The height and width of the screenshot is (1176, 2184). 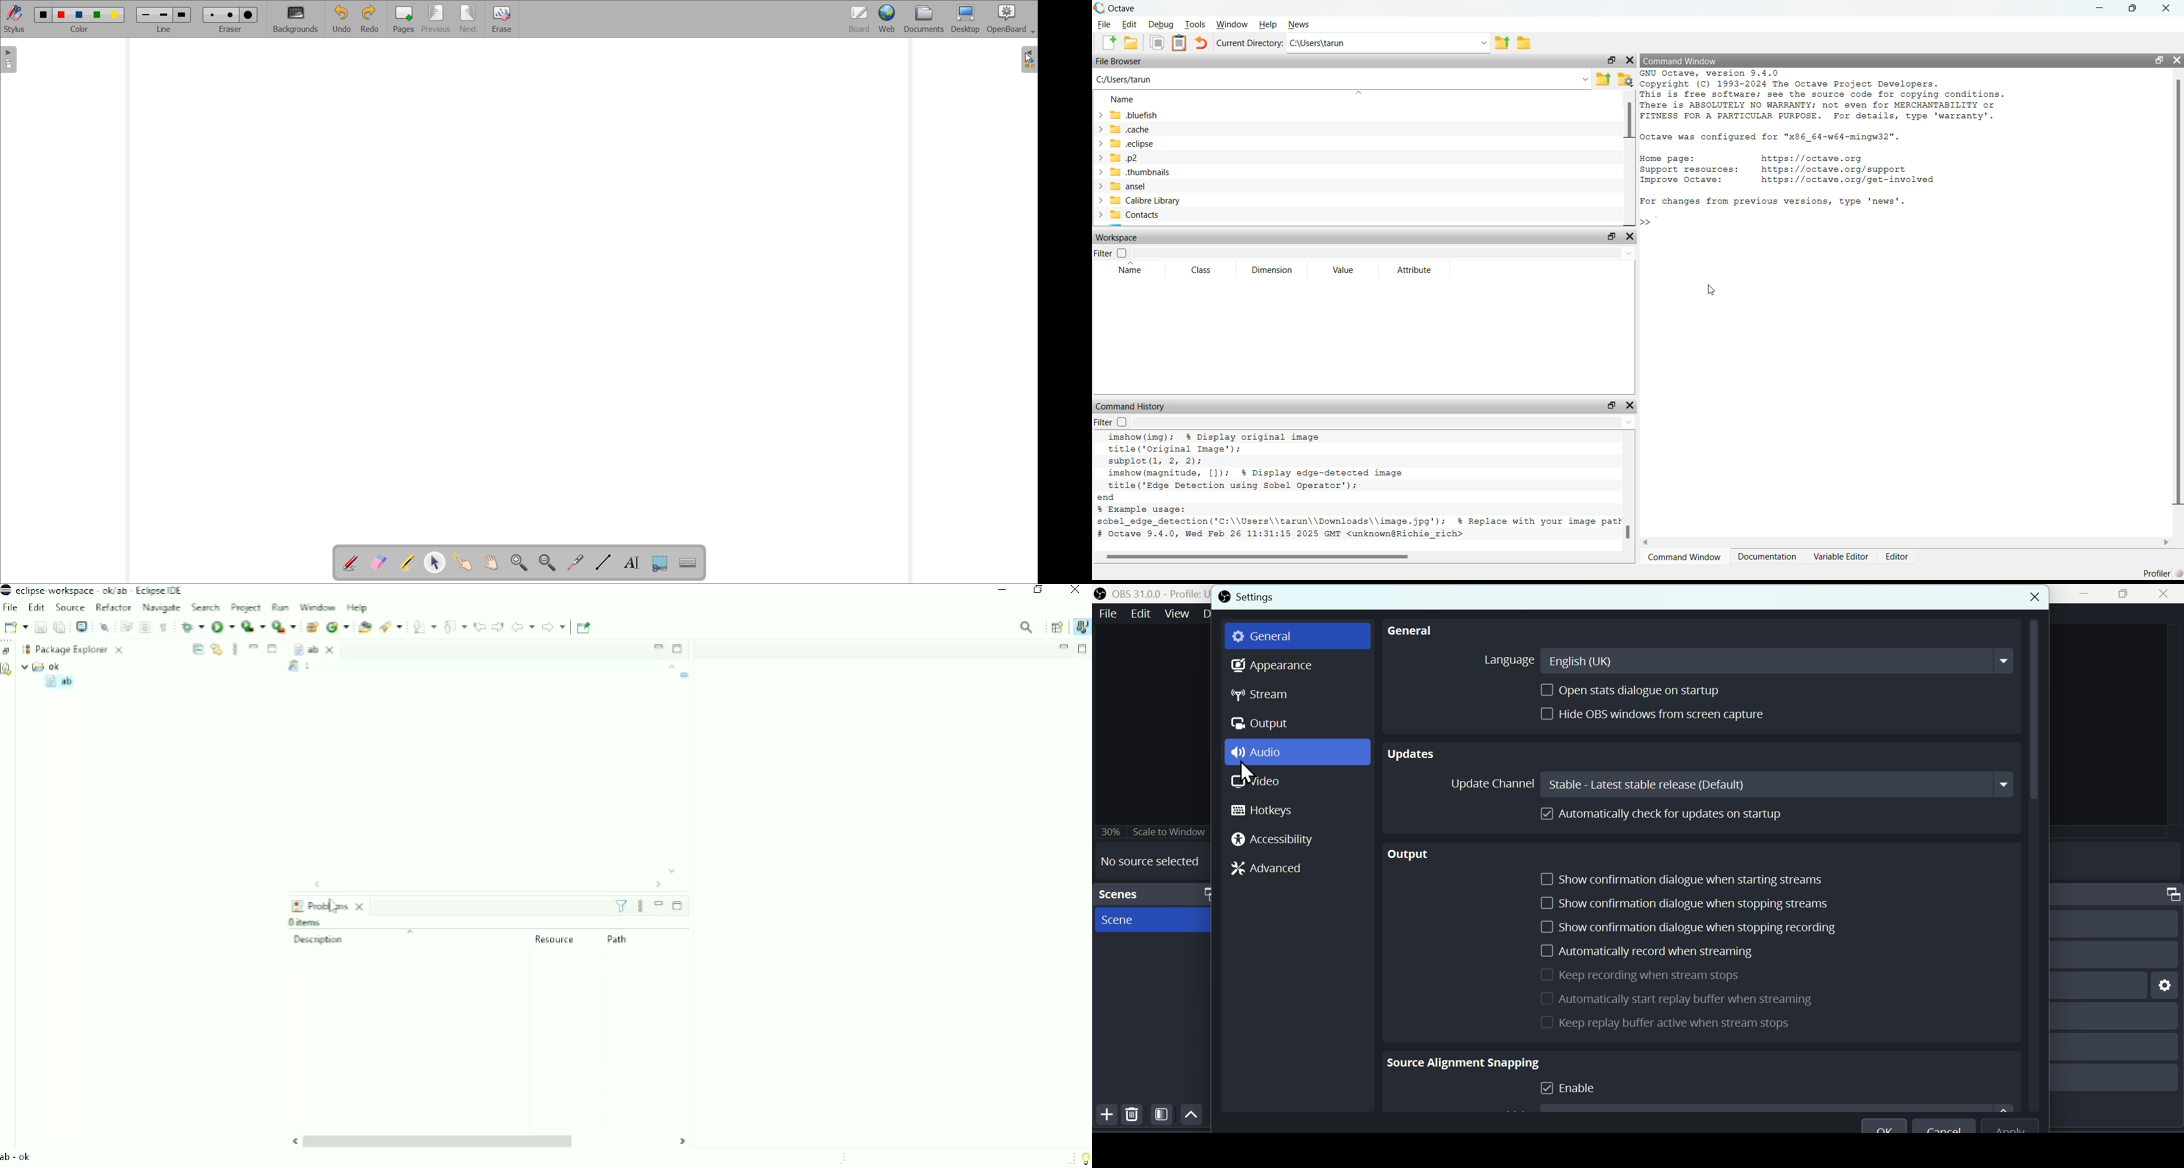 What do you see at coordinates (1777, 785) in the screenshot?
I see `stable- latest stable release (Default)` at bounding box center [1777, 785].